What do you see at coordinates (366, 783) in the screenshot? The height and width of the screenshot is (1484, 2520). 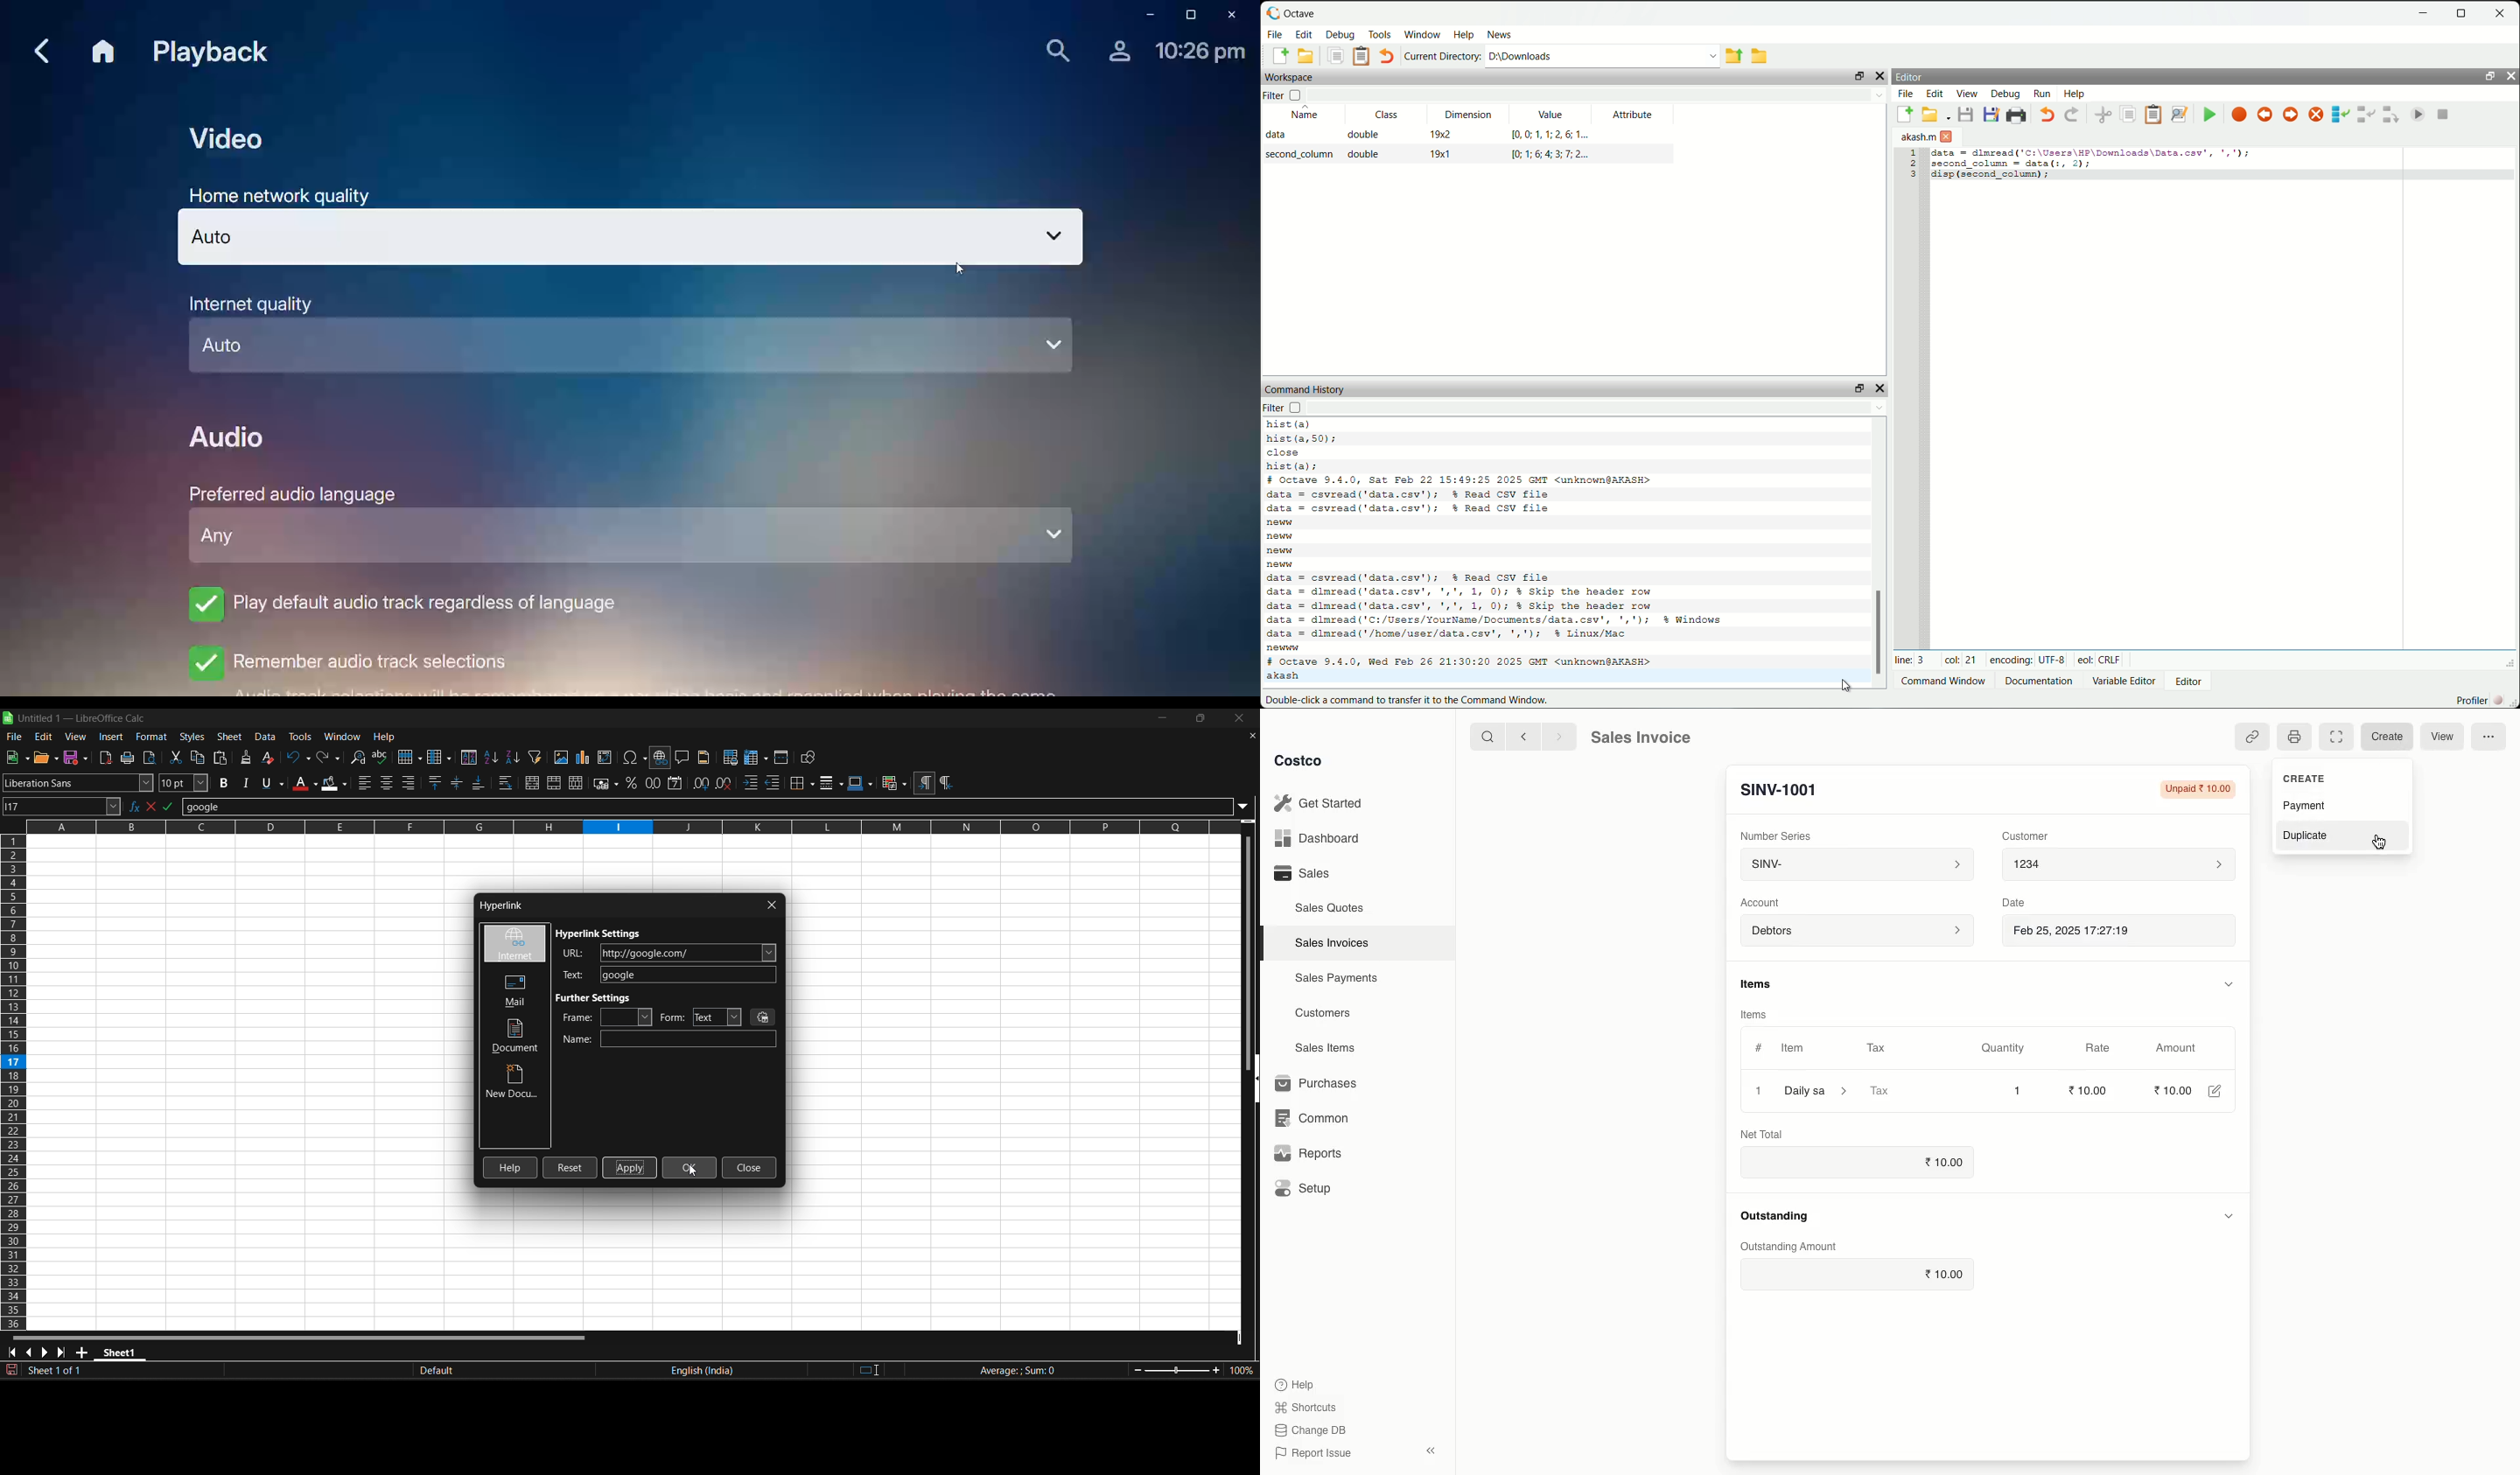 I see `align left` at bounding box center [366, 783].